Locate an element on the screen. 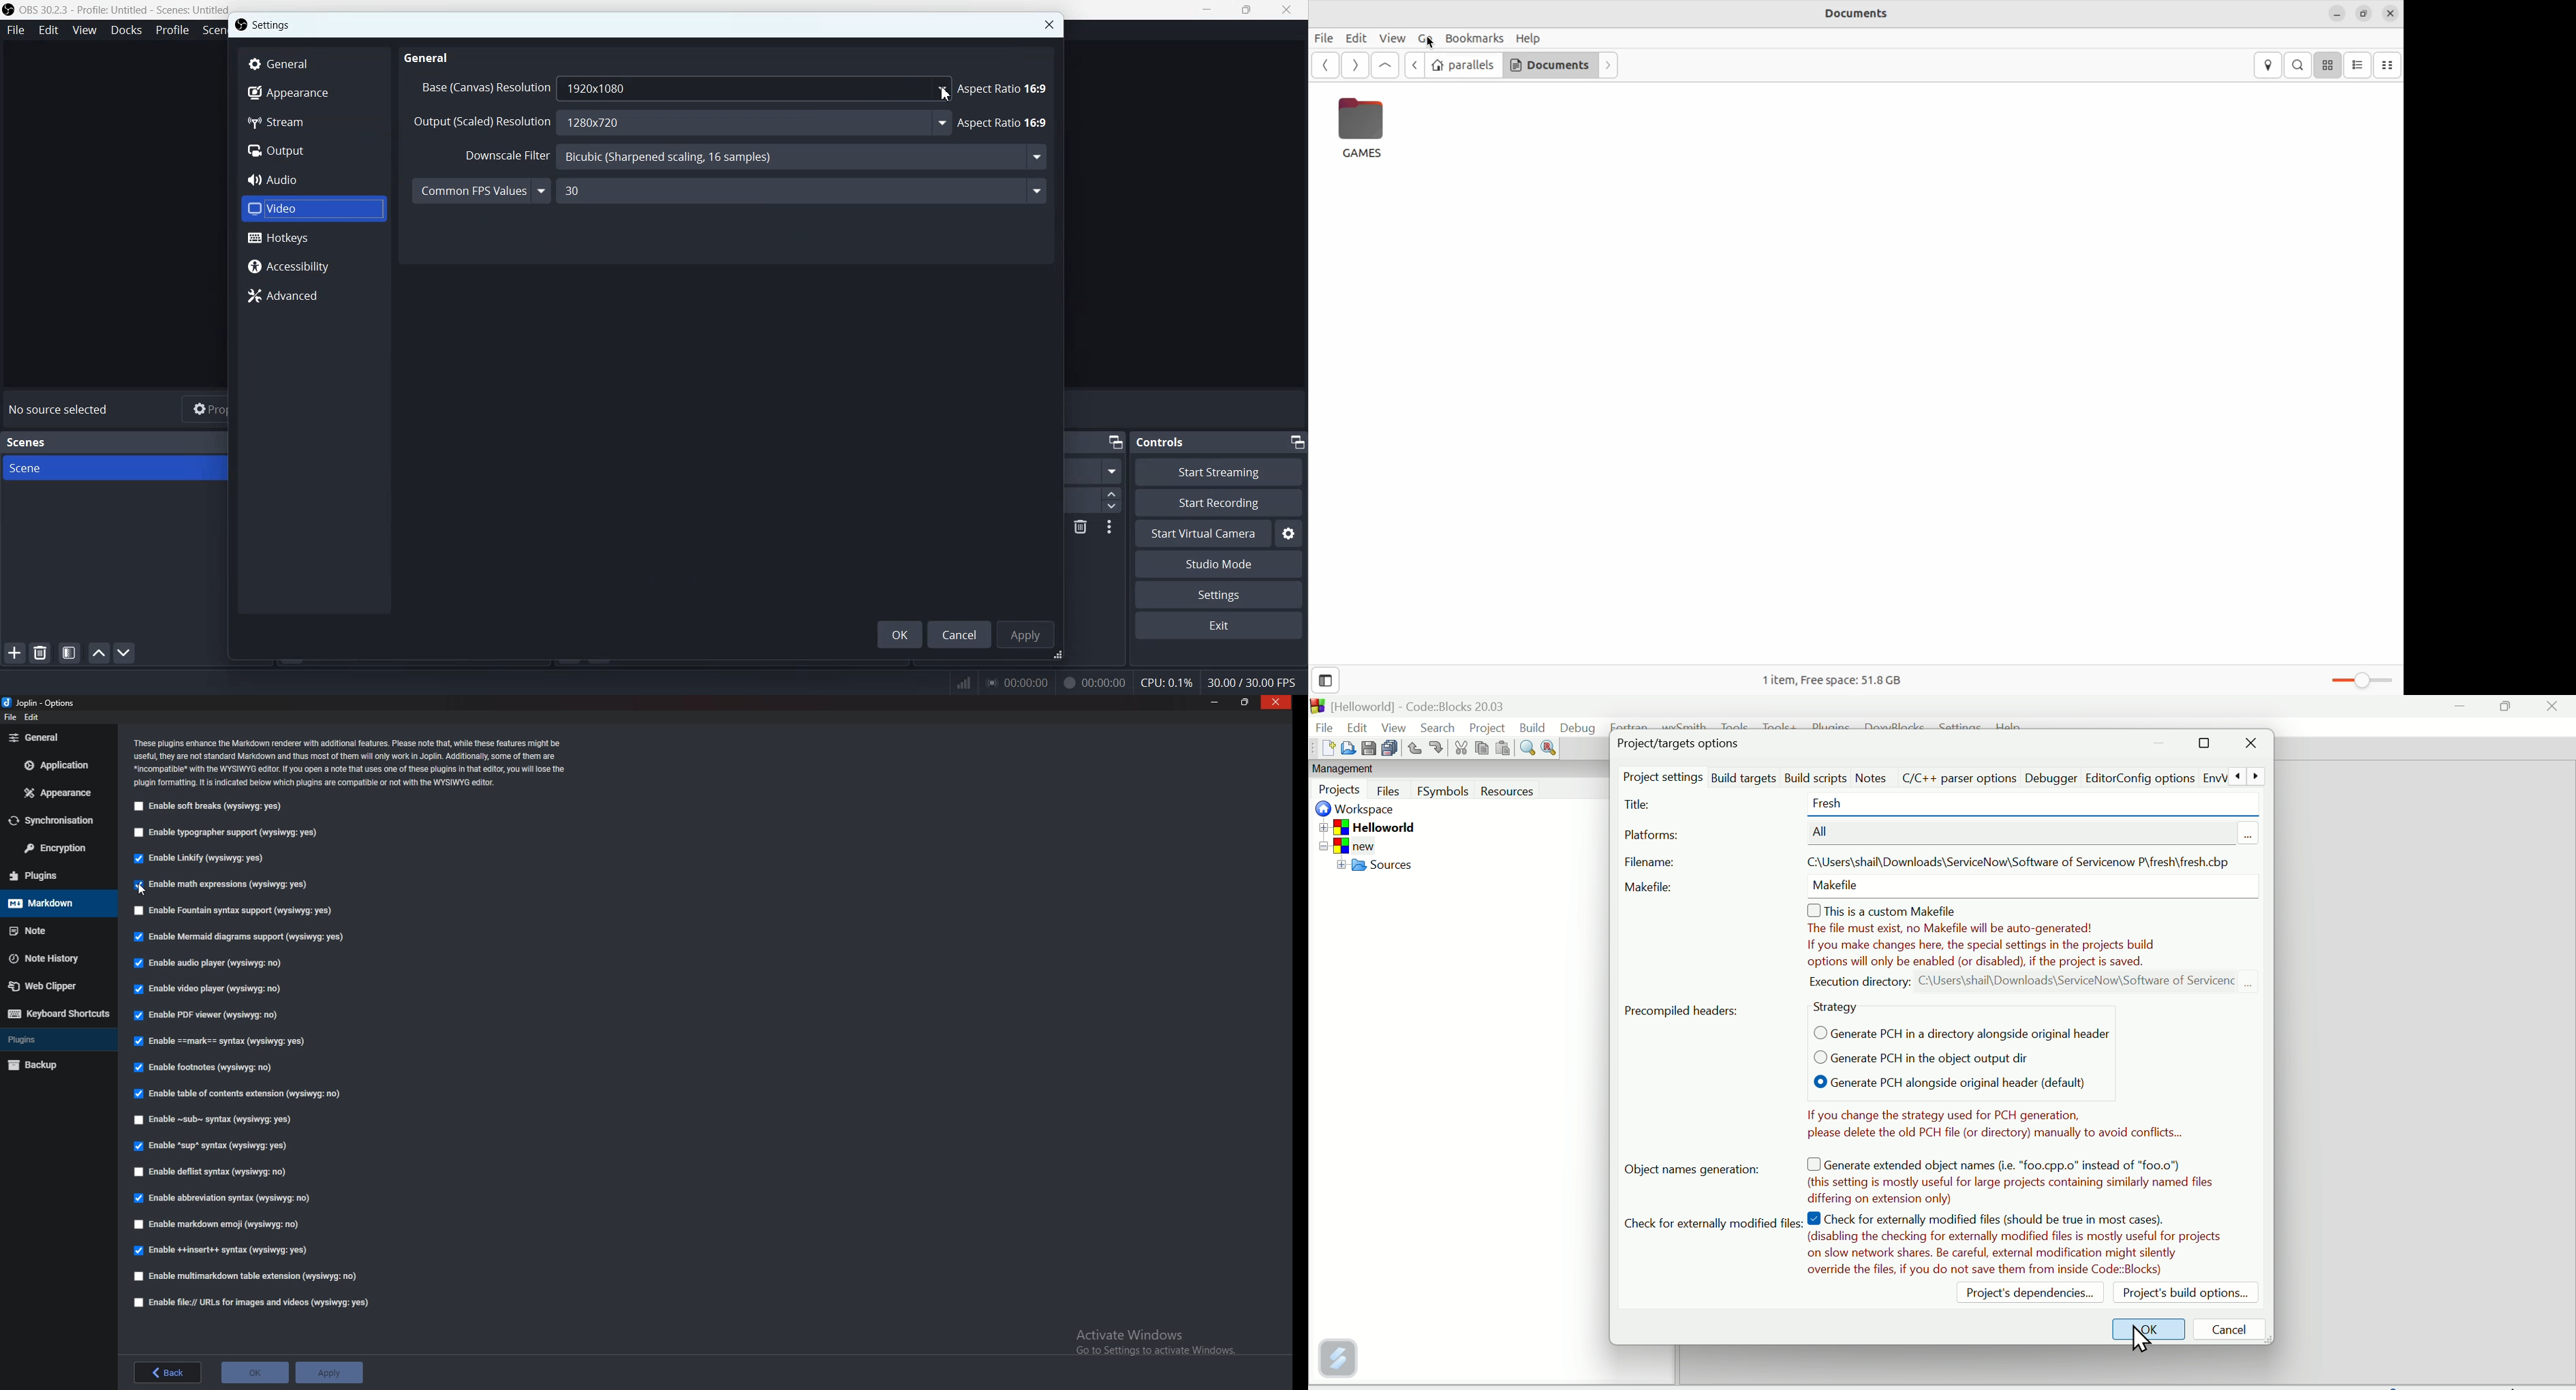 This screenshot has height=1400, width=2576. cursor is located at coordinates (142, 889).